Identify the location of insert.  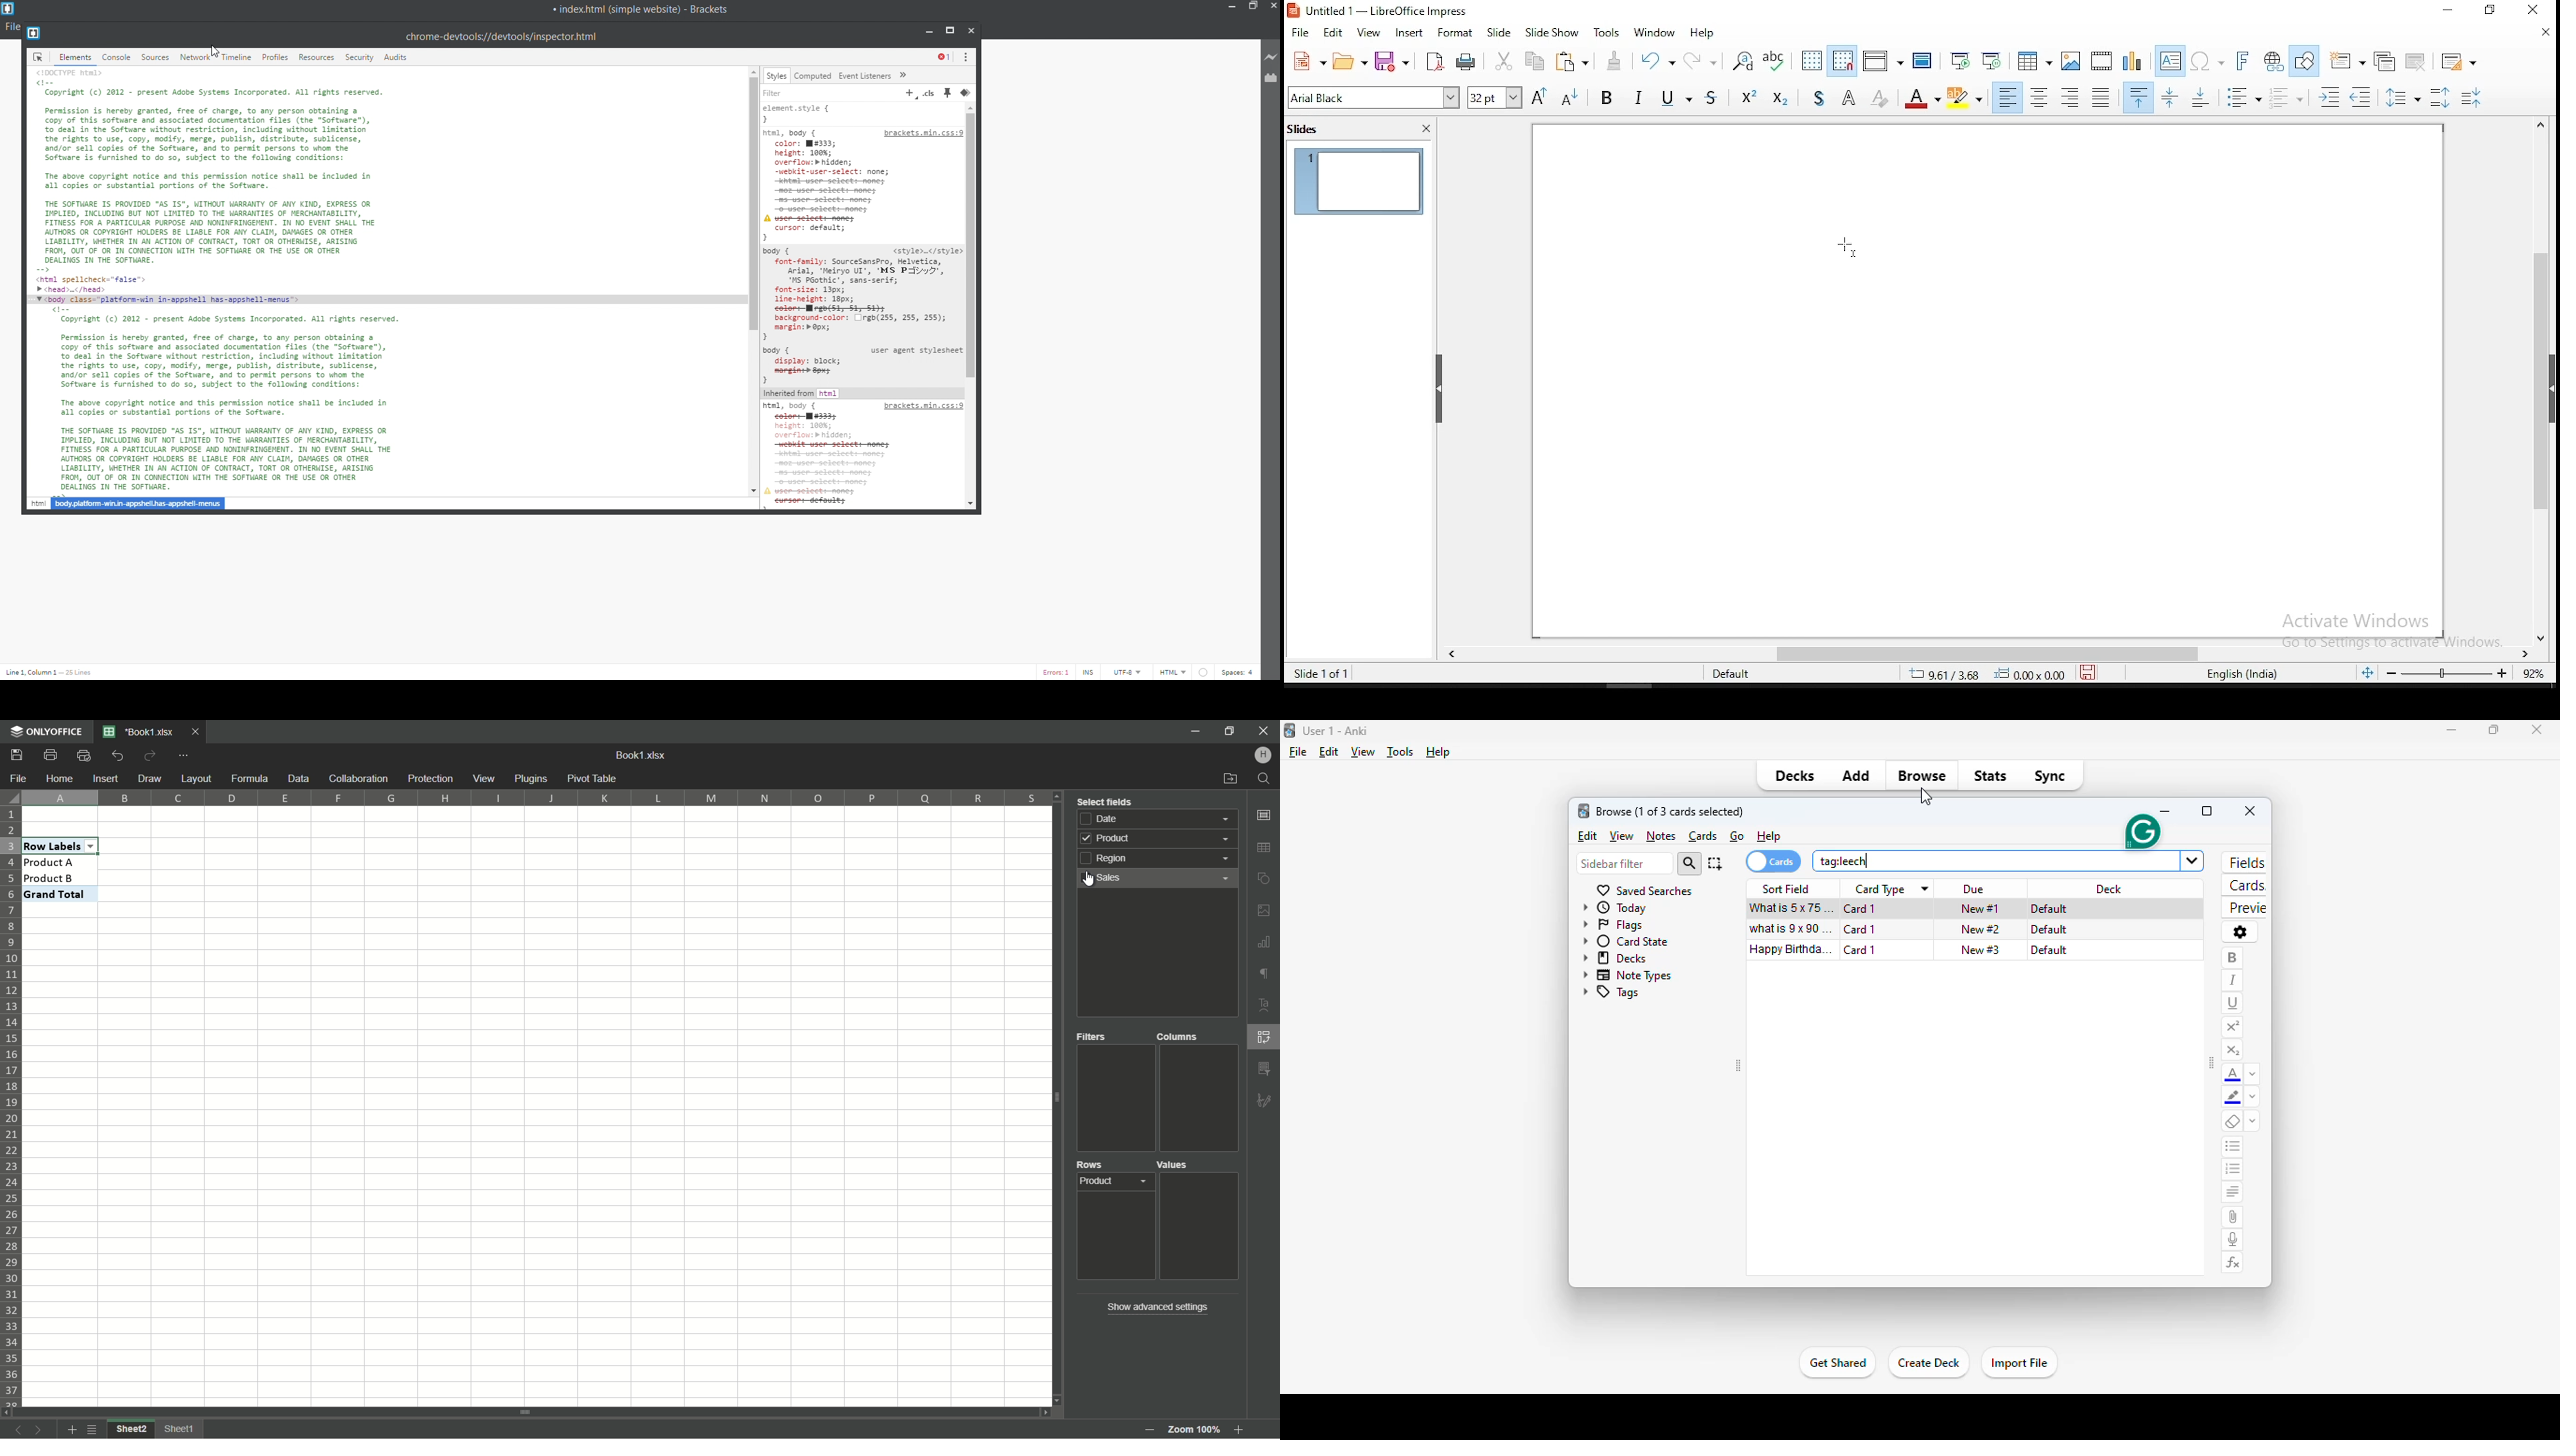
(1408, 34).